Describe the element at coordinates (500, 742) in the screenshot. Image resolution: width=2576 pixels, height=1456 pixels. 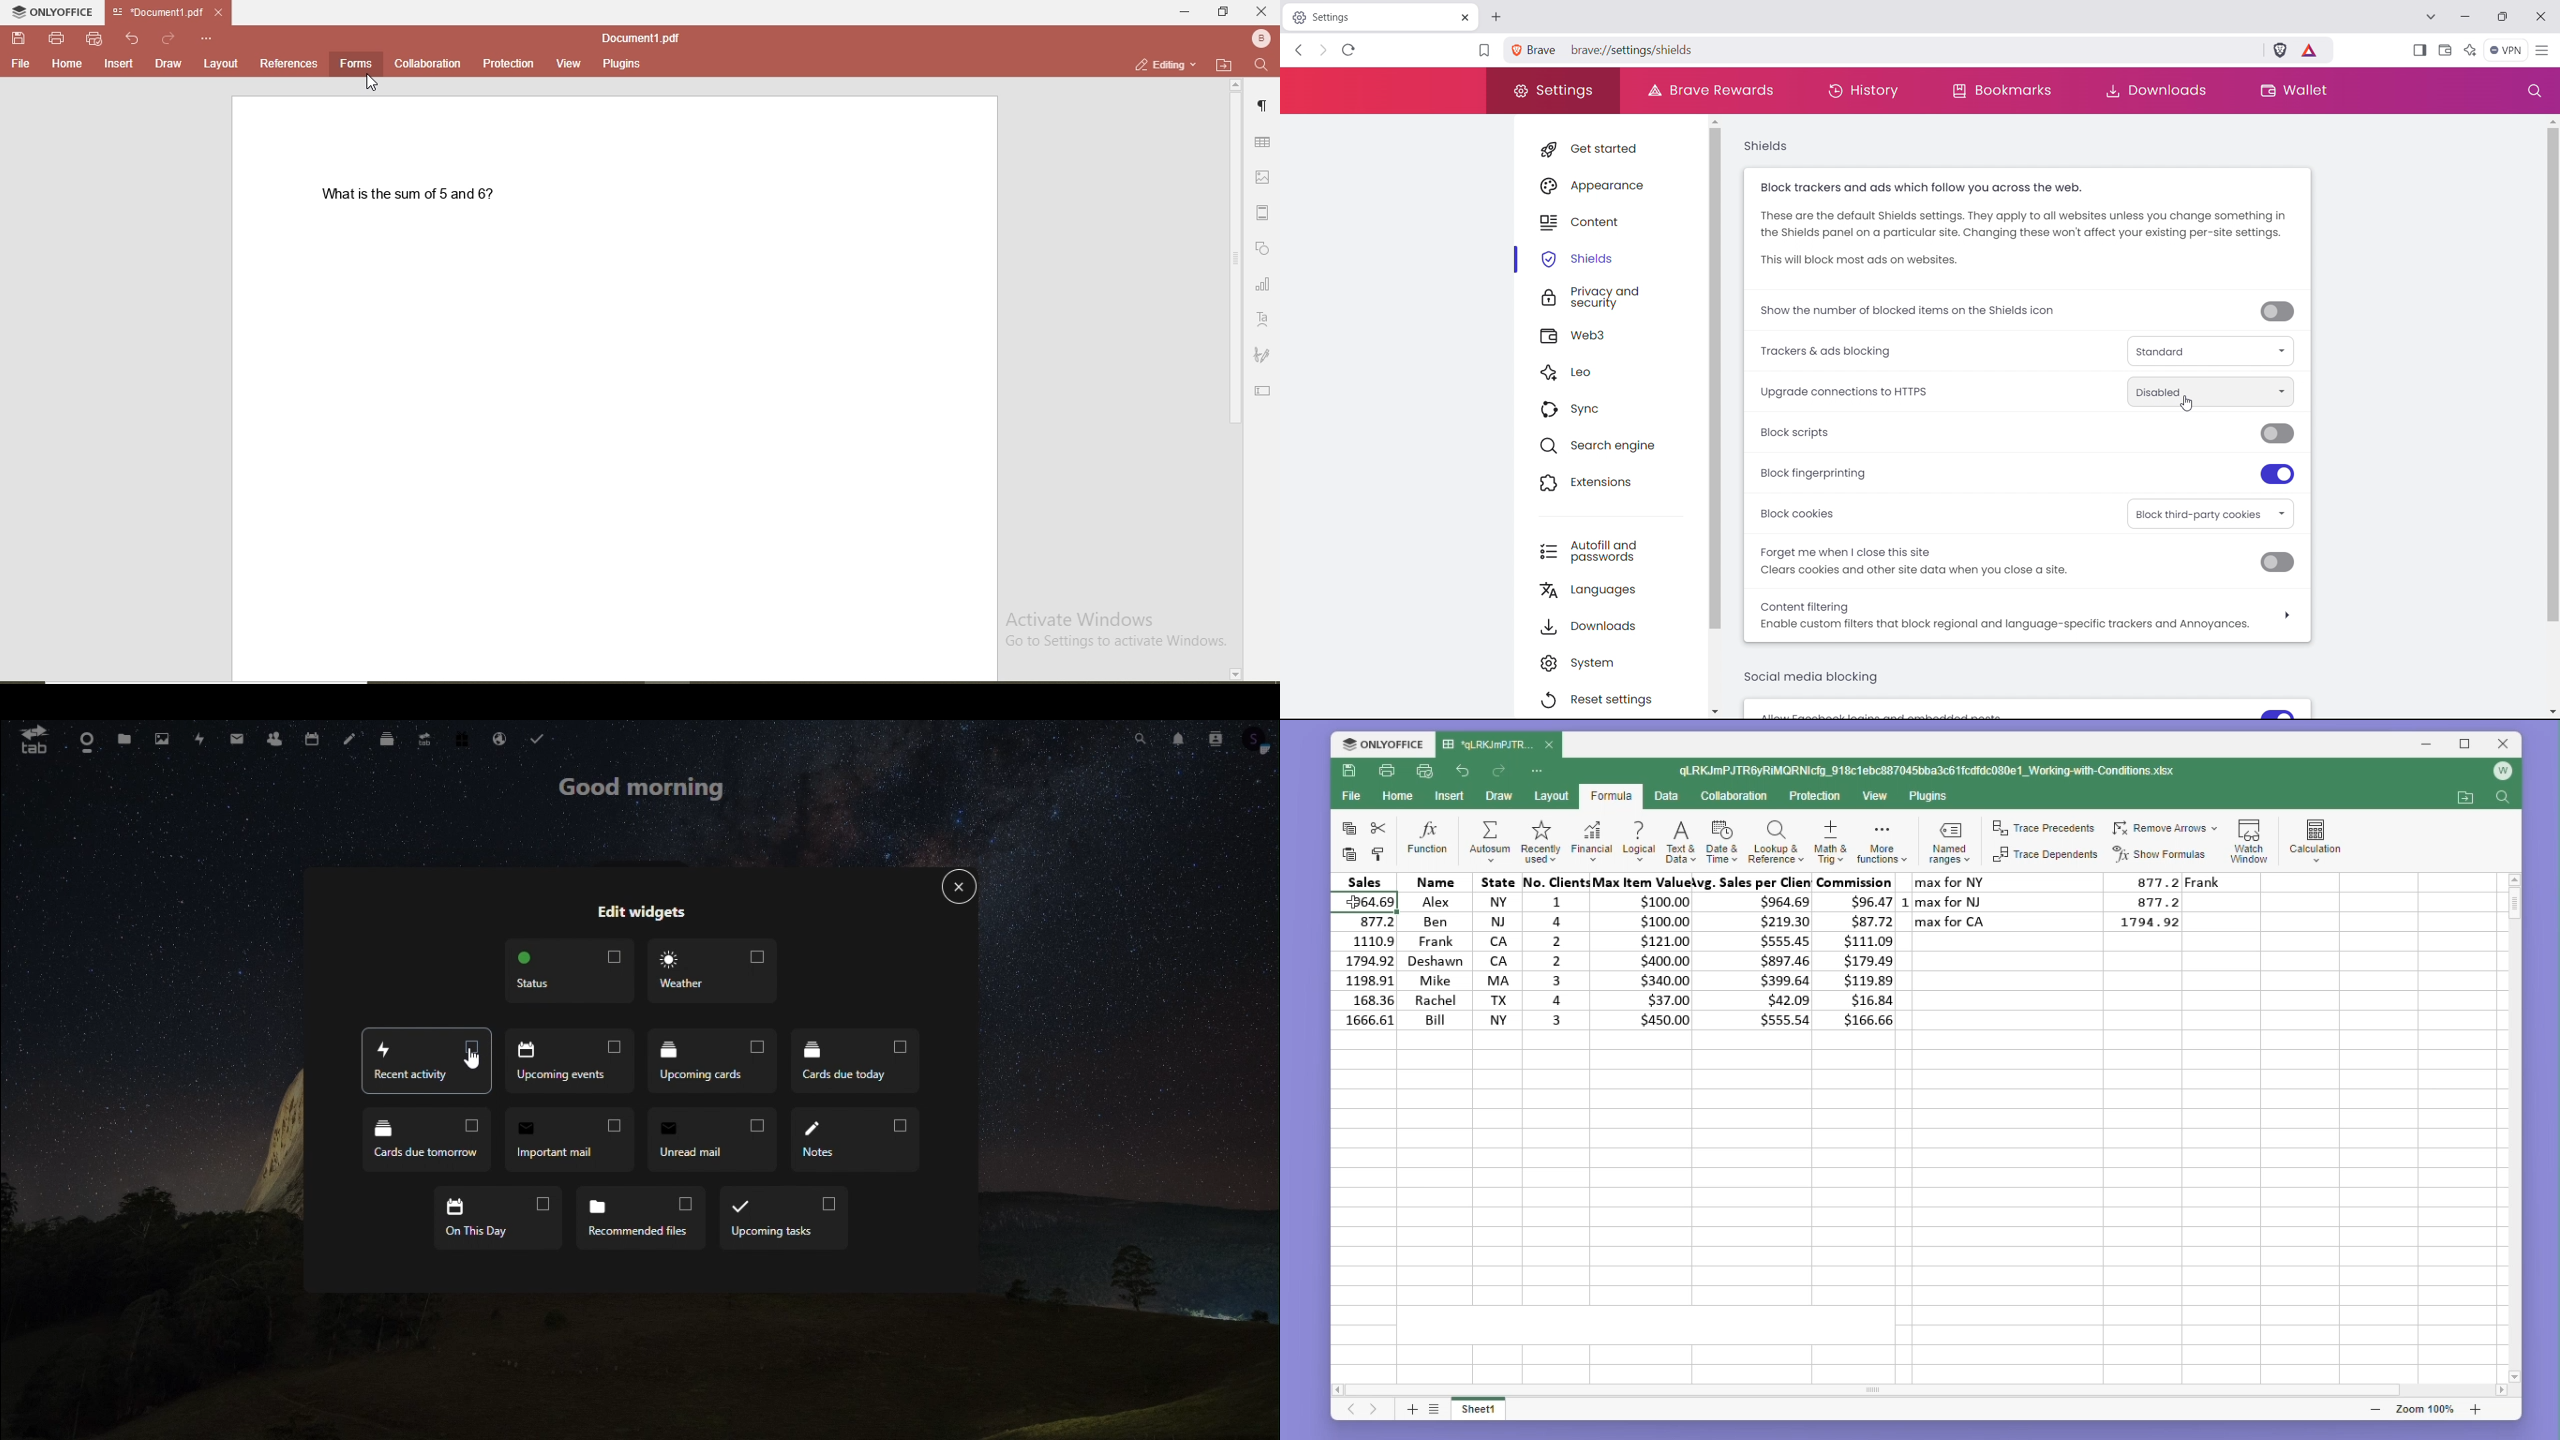
I see `email hosting` at that location.